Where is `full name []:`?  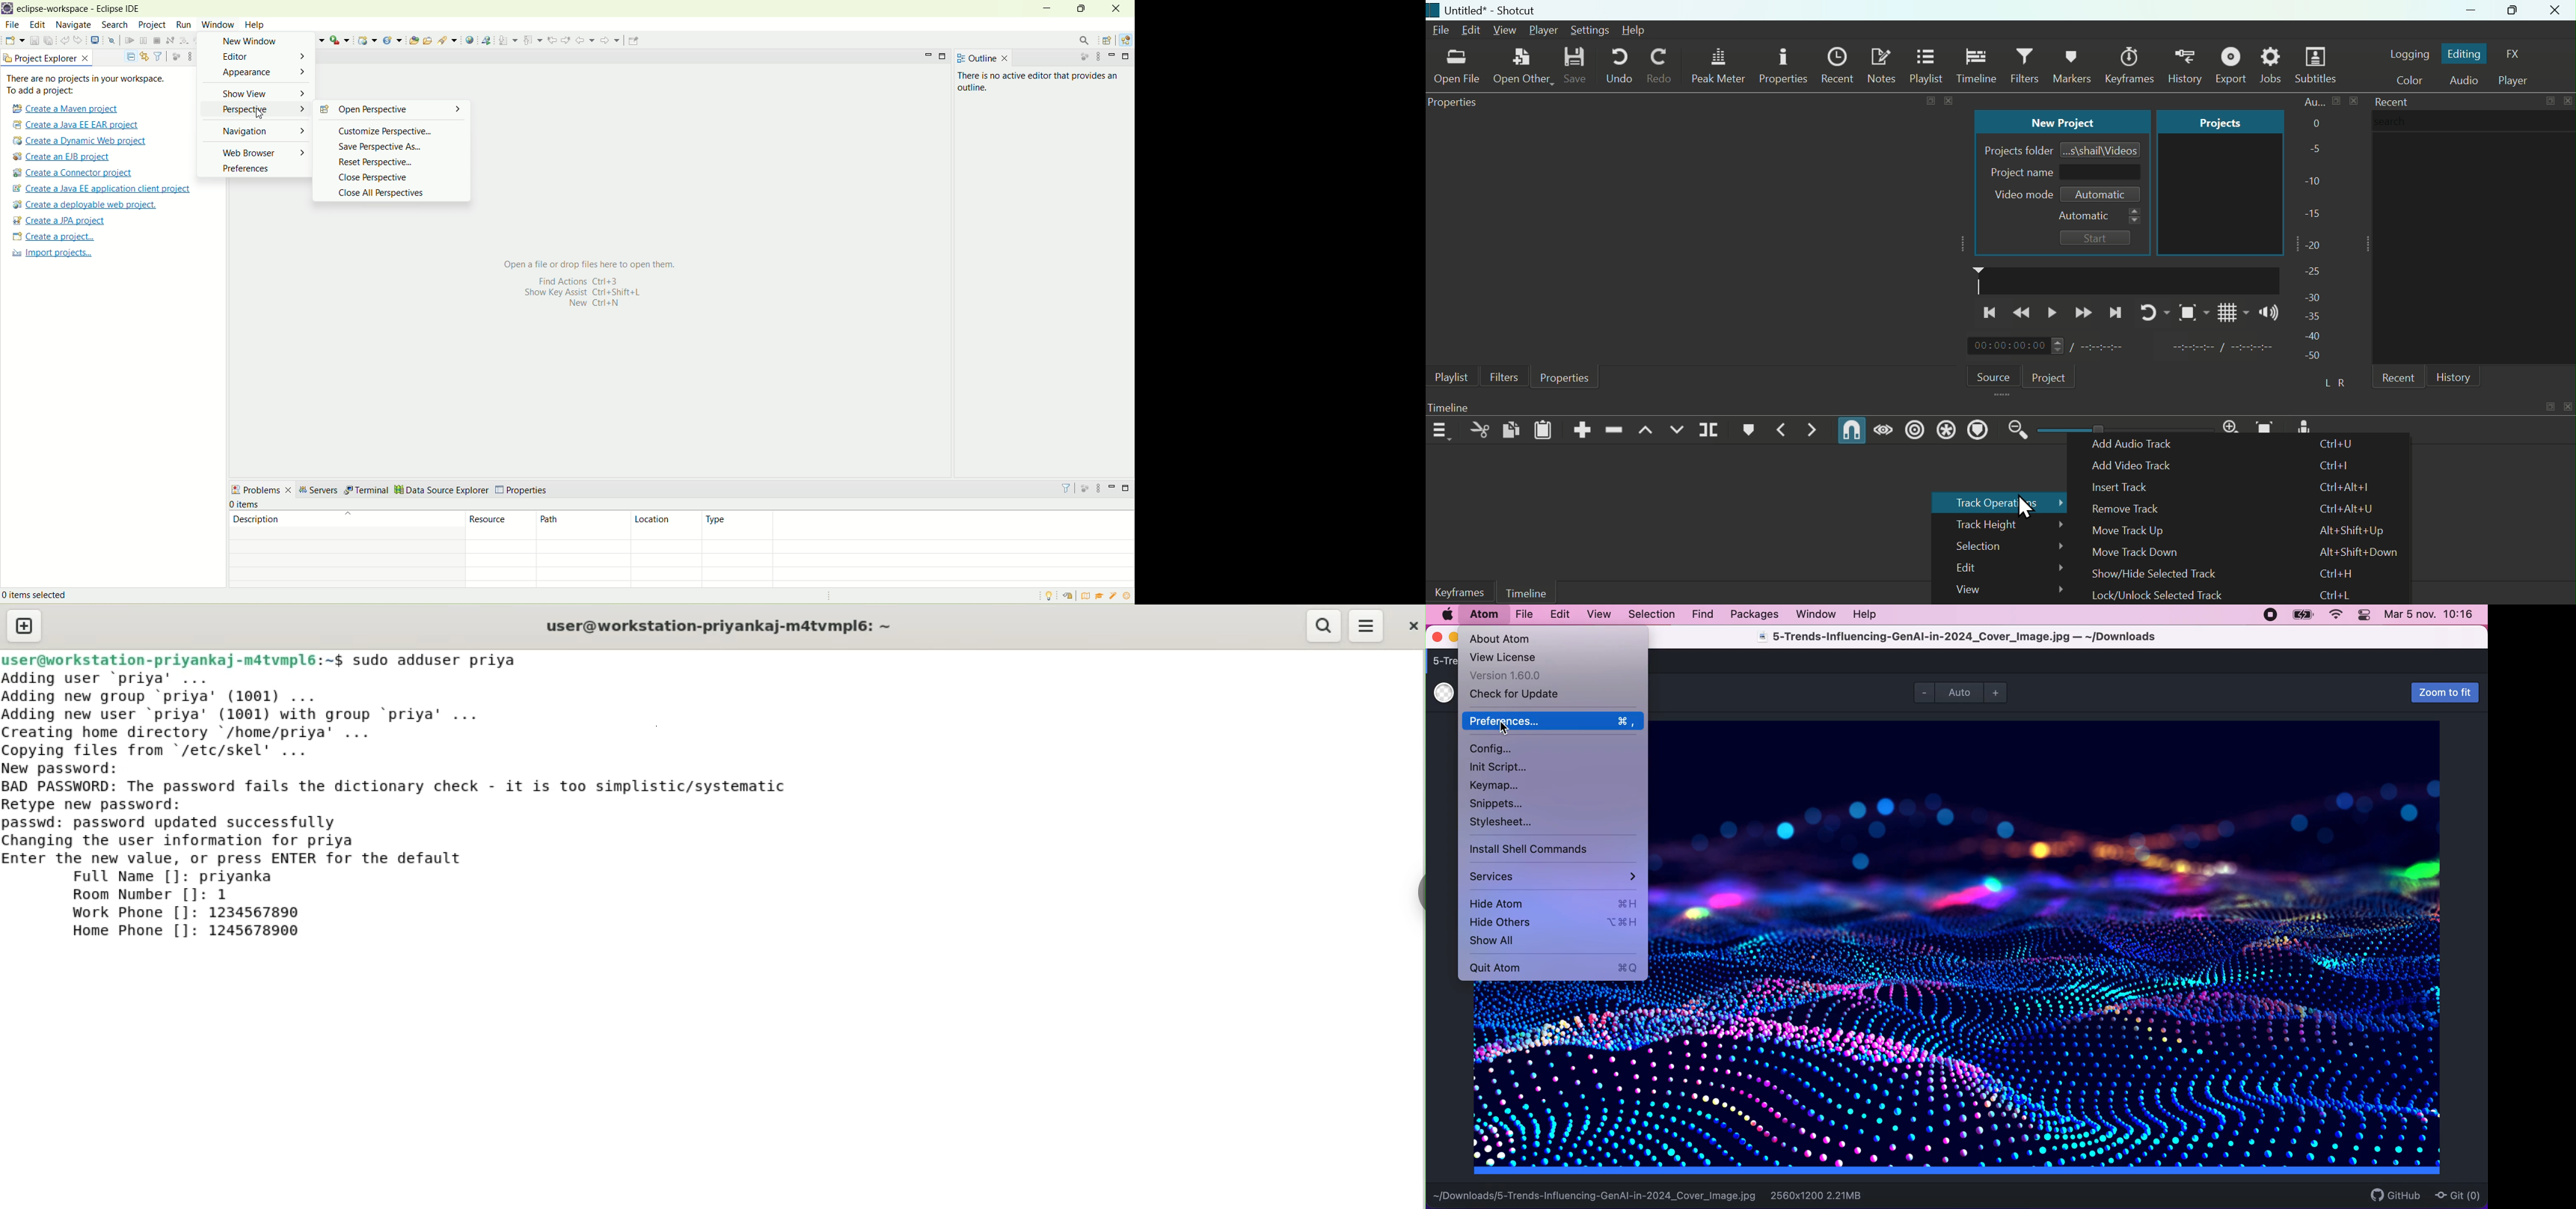 full name []: is located at coordinates (127, 877).